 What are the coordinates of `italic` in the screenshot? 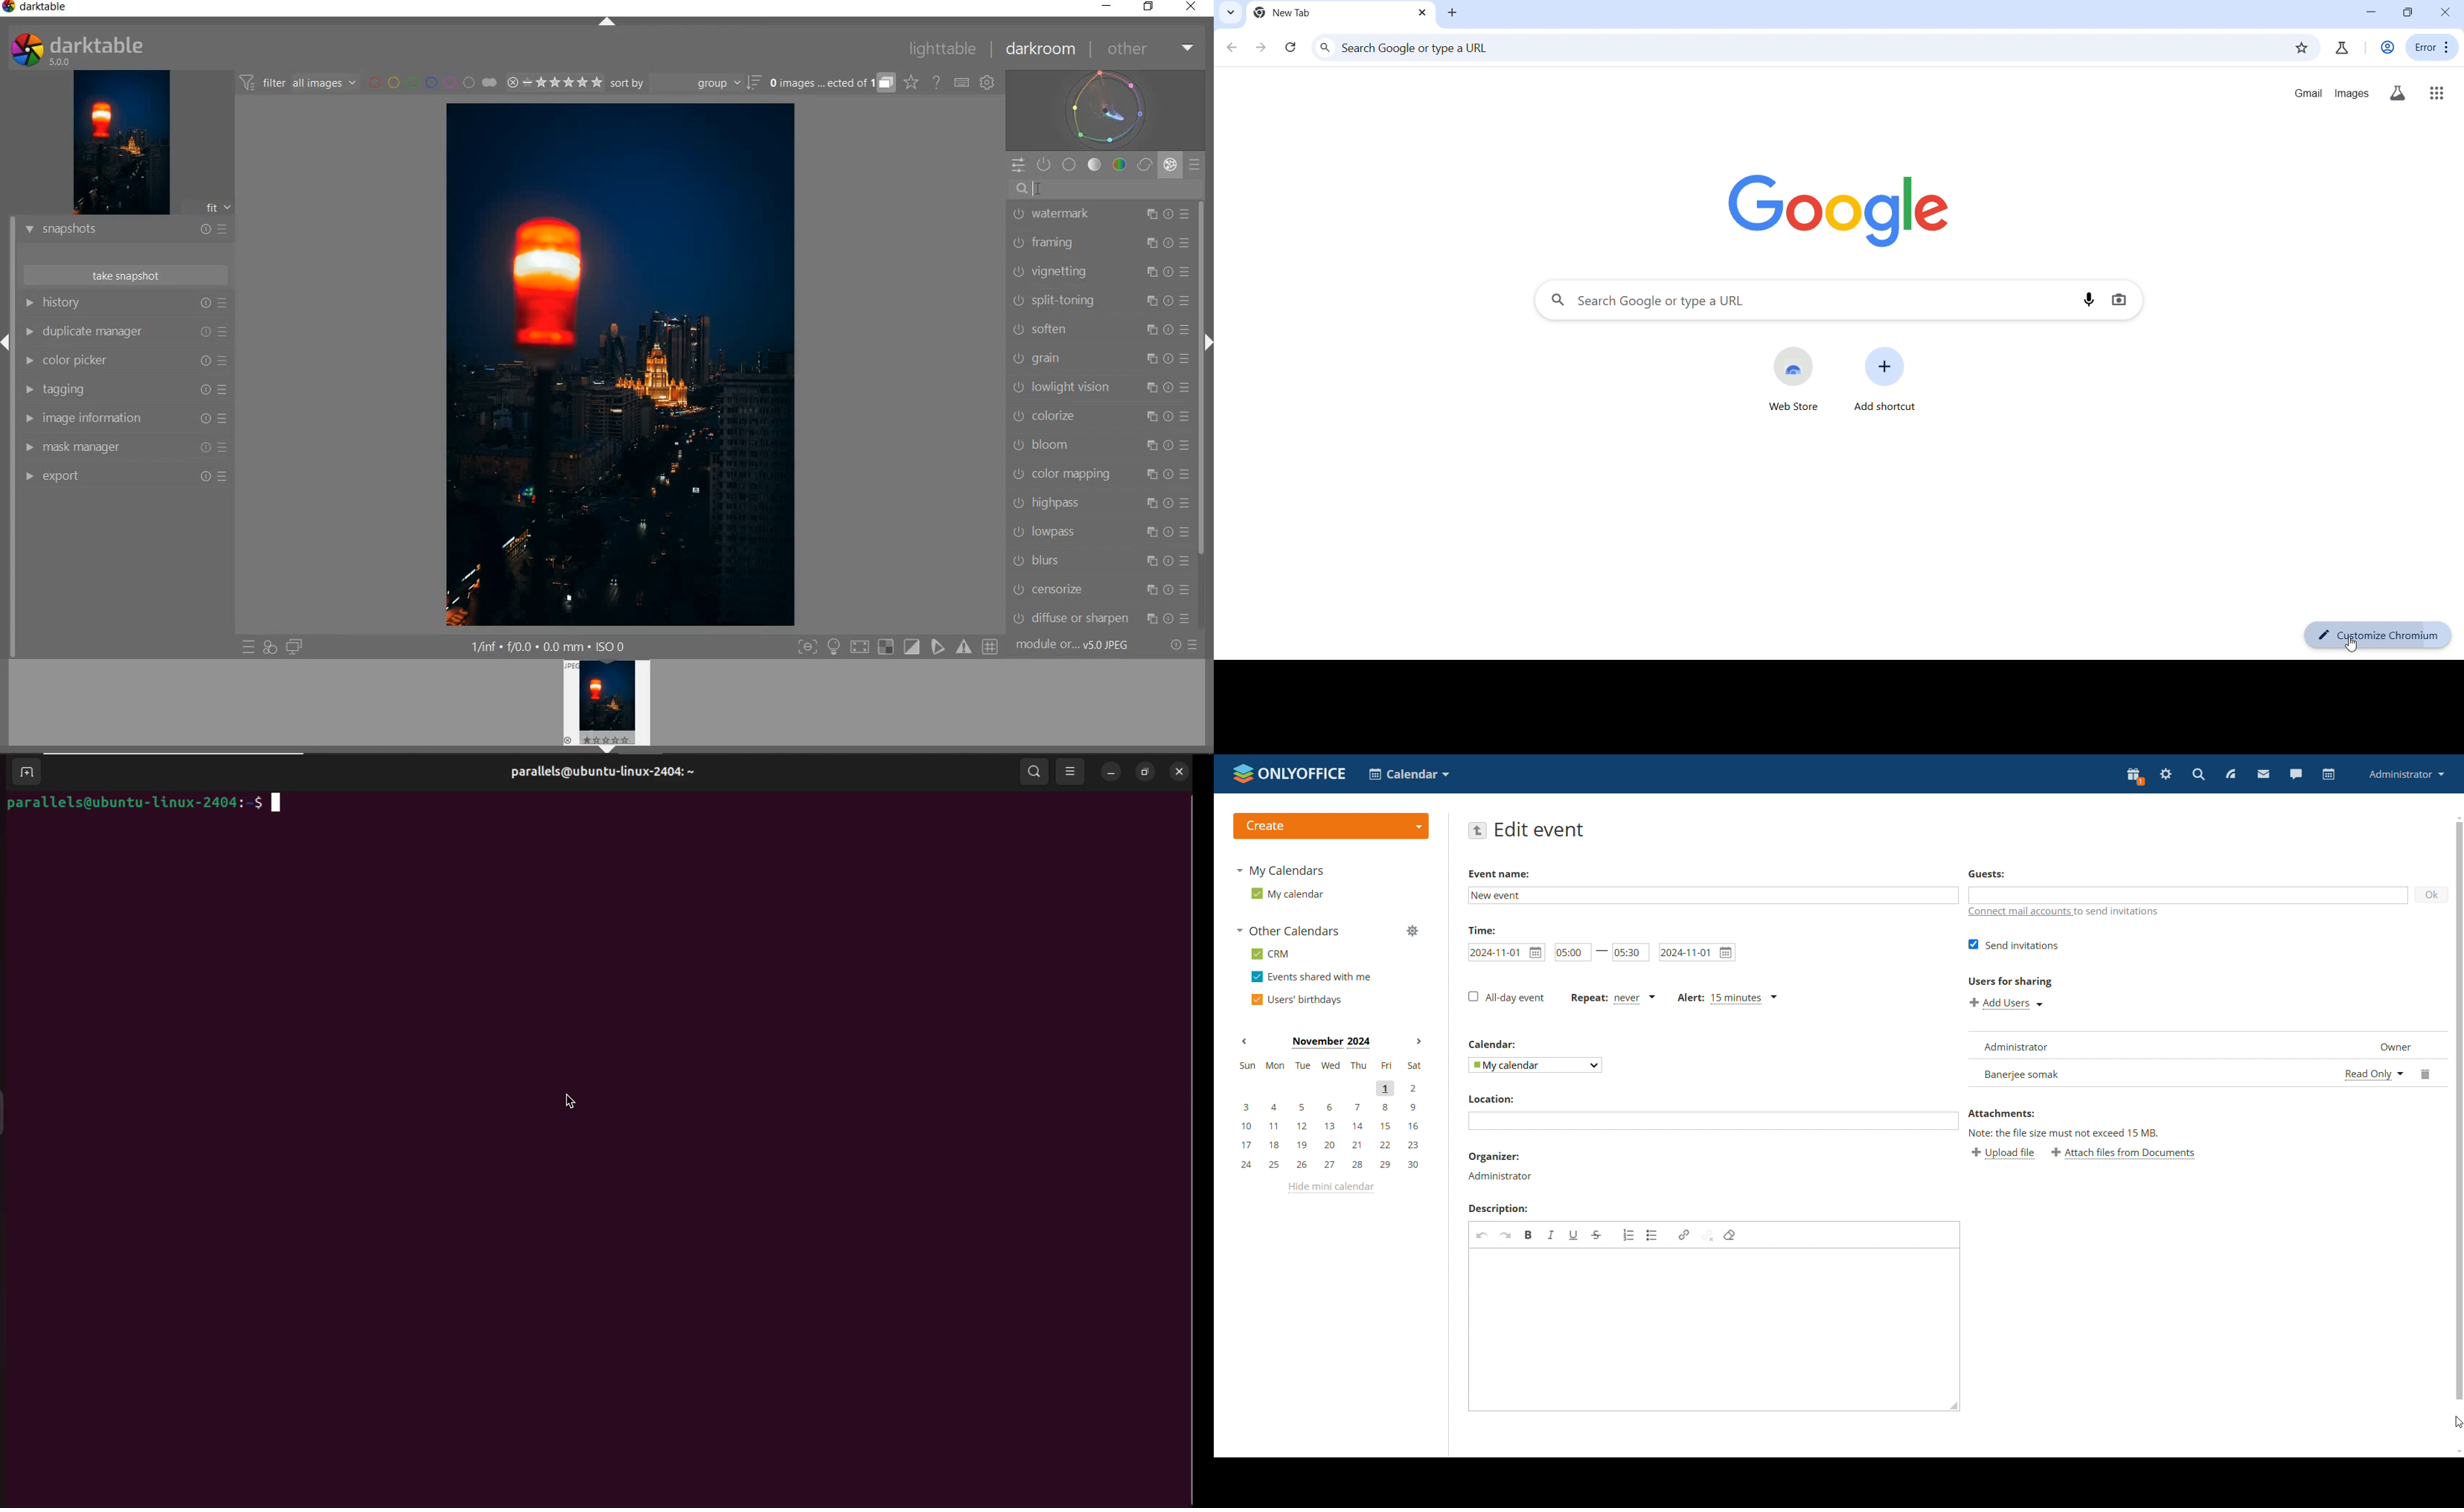 It's located at (1552, 1235).